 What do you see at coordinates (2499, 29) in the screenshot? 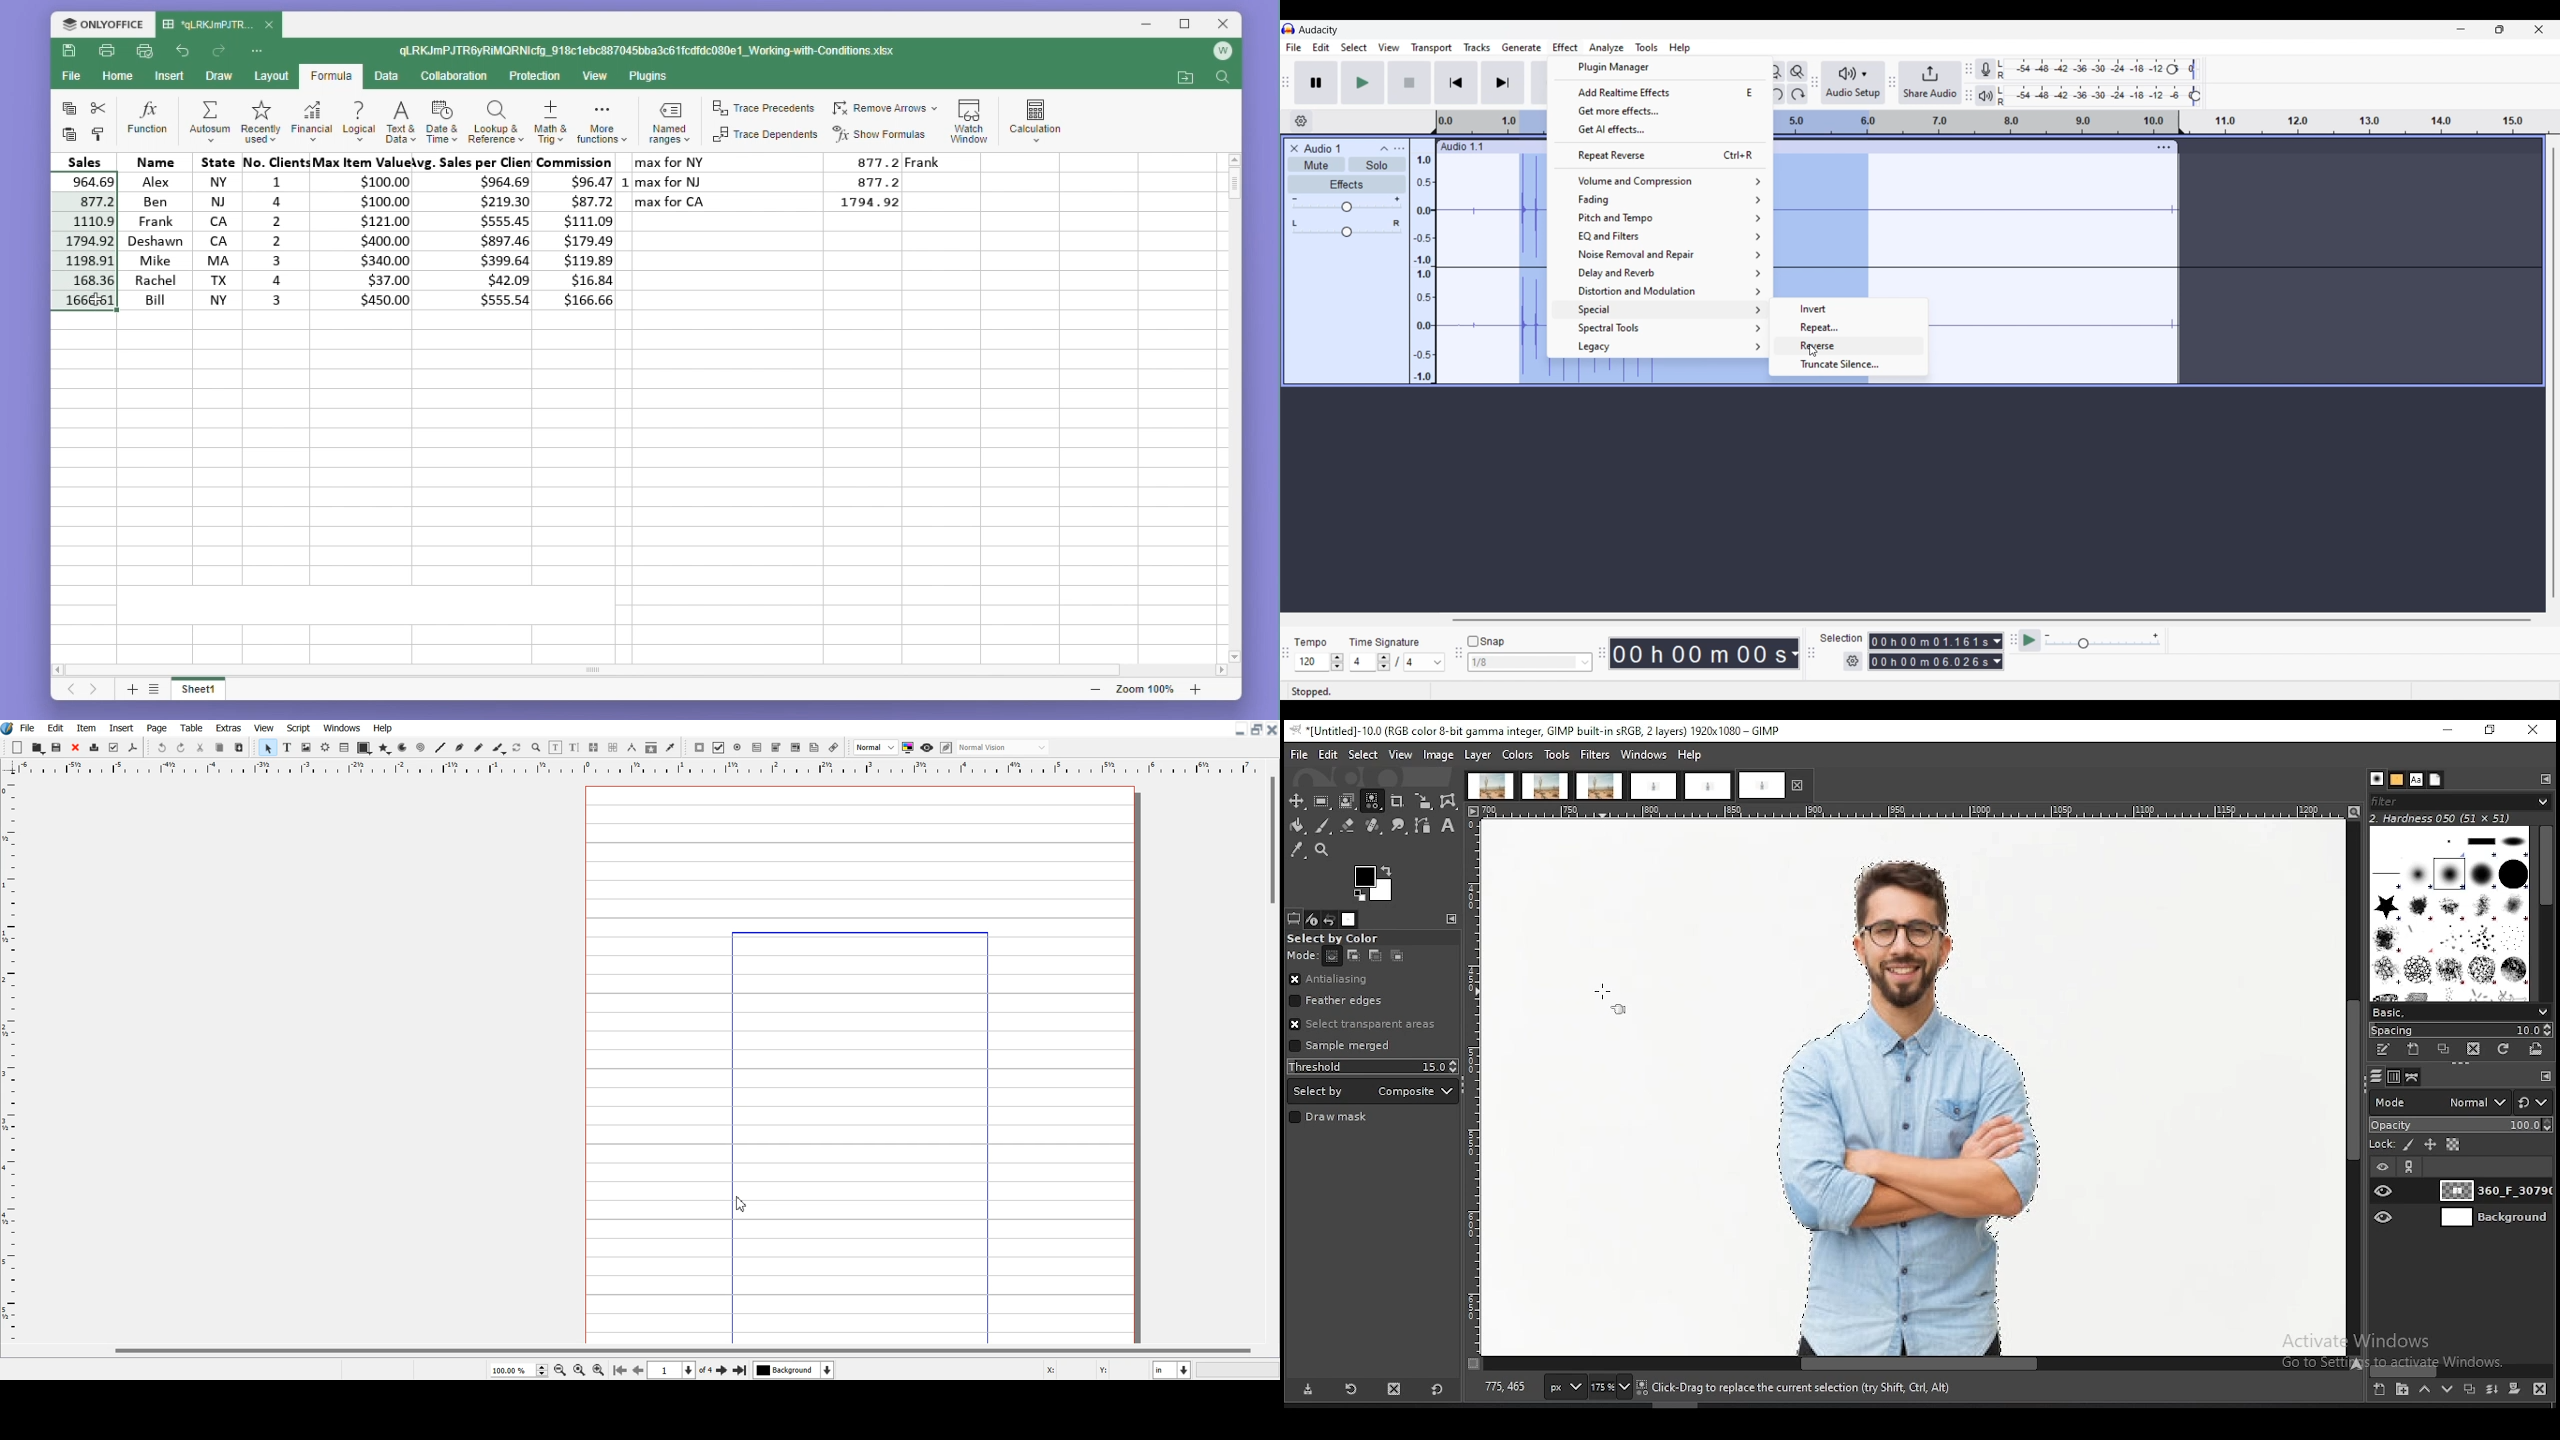
I see `Show interface in a smaller tab` at bounding box center [2499, 29].